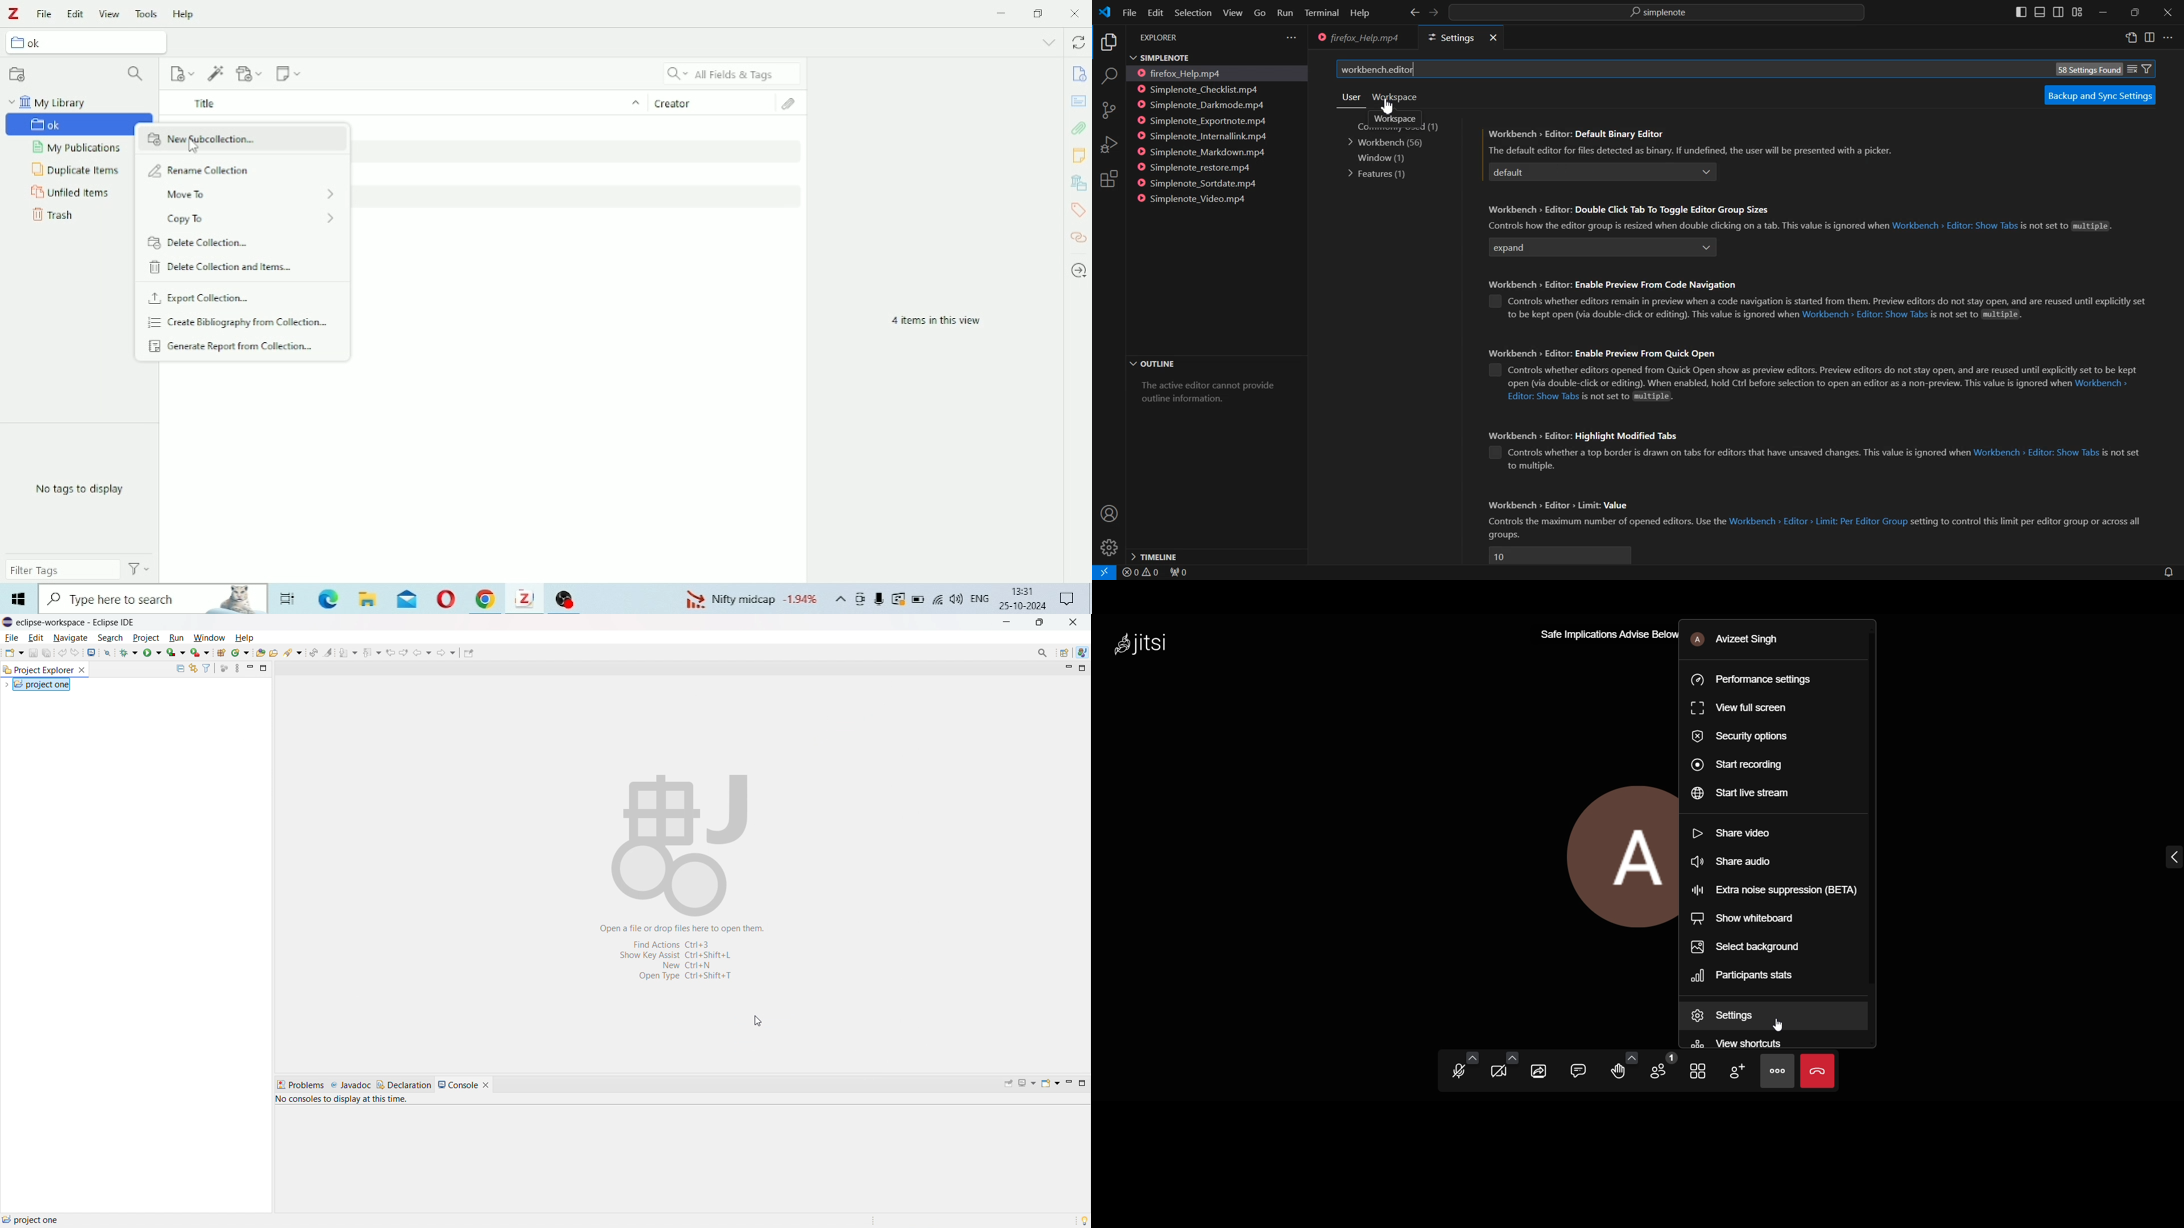  I want to click on open console, so click(1051, 1083).